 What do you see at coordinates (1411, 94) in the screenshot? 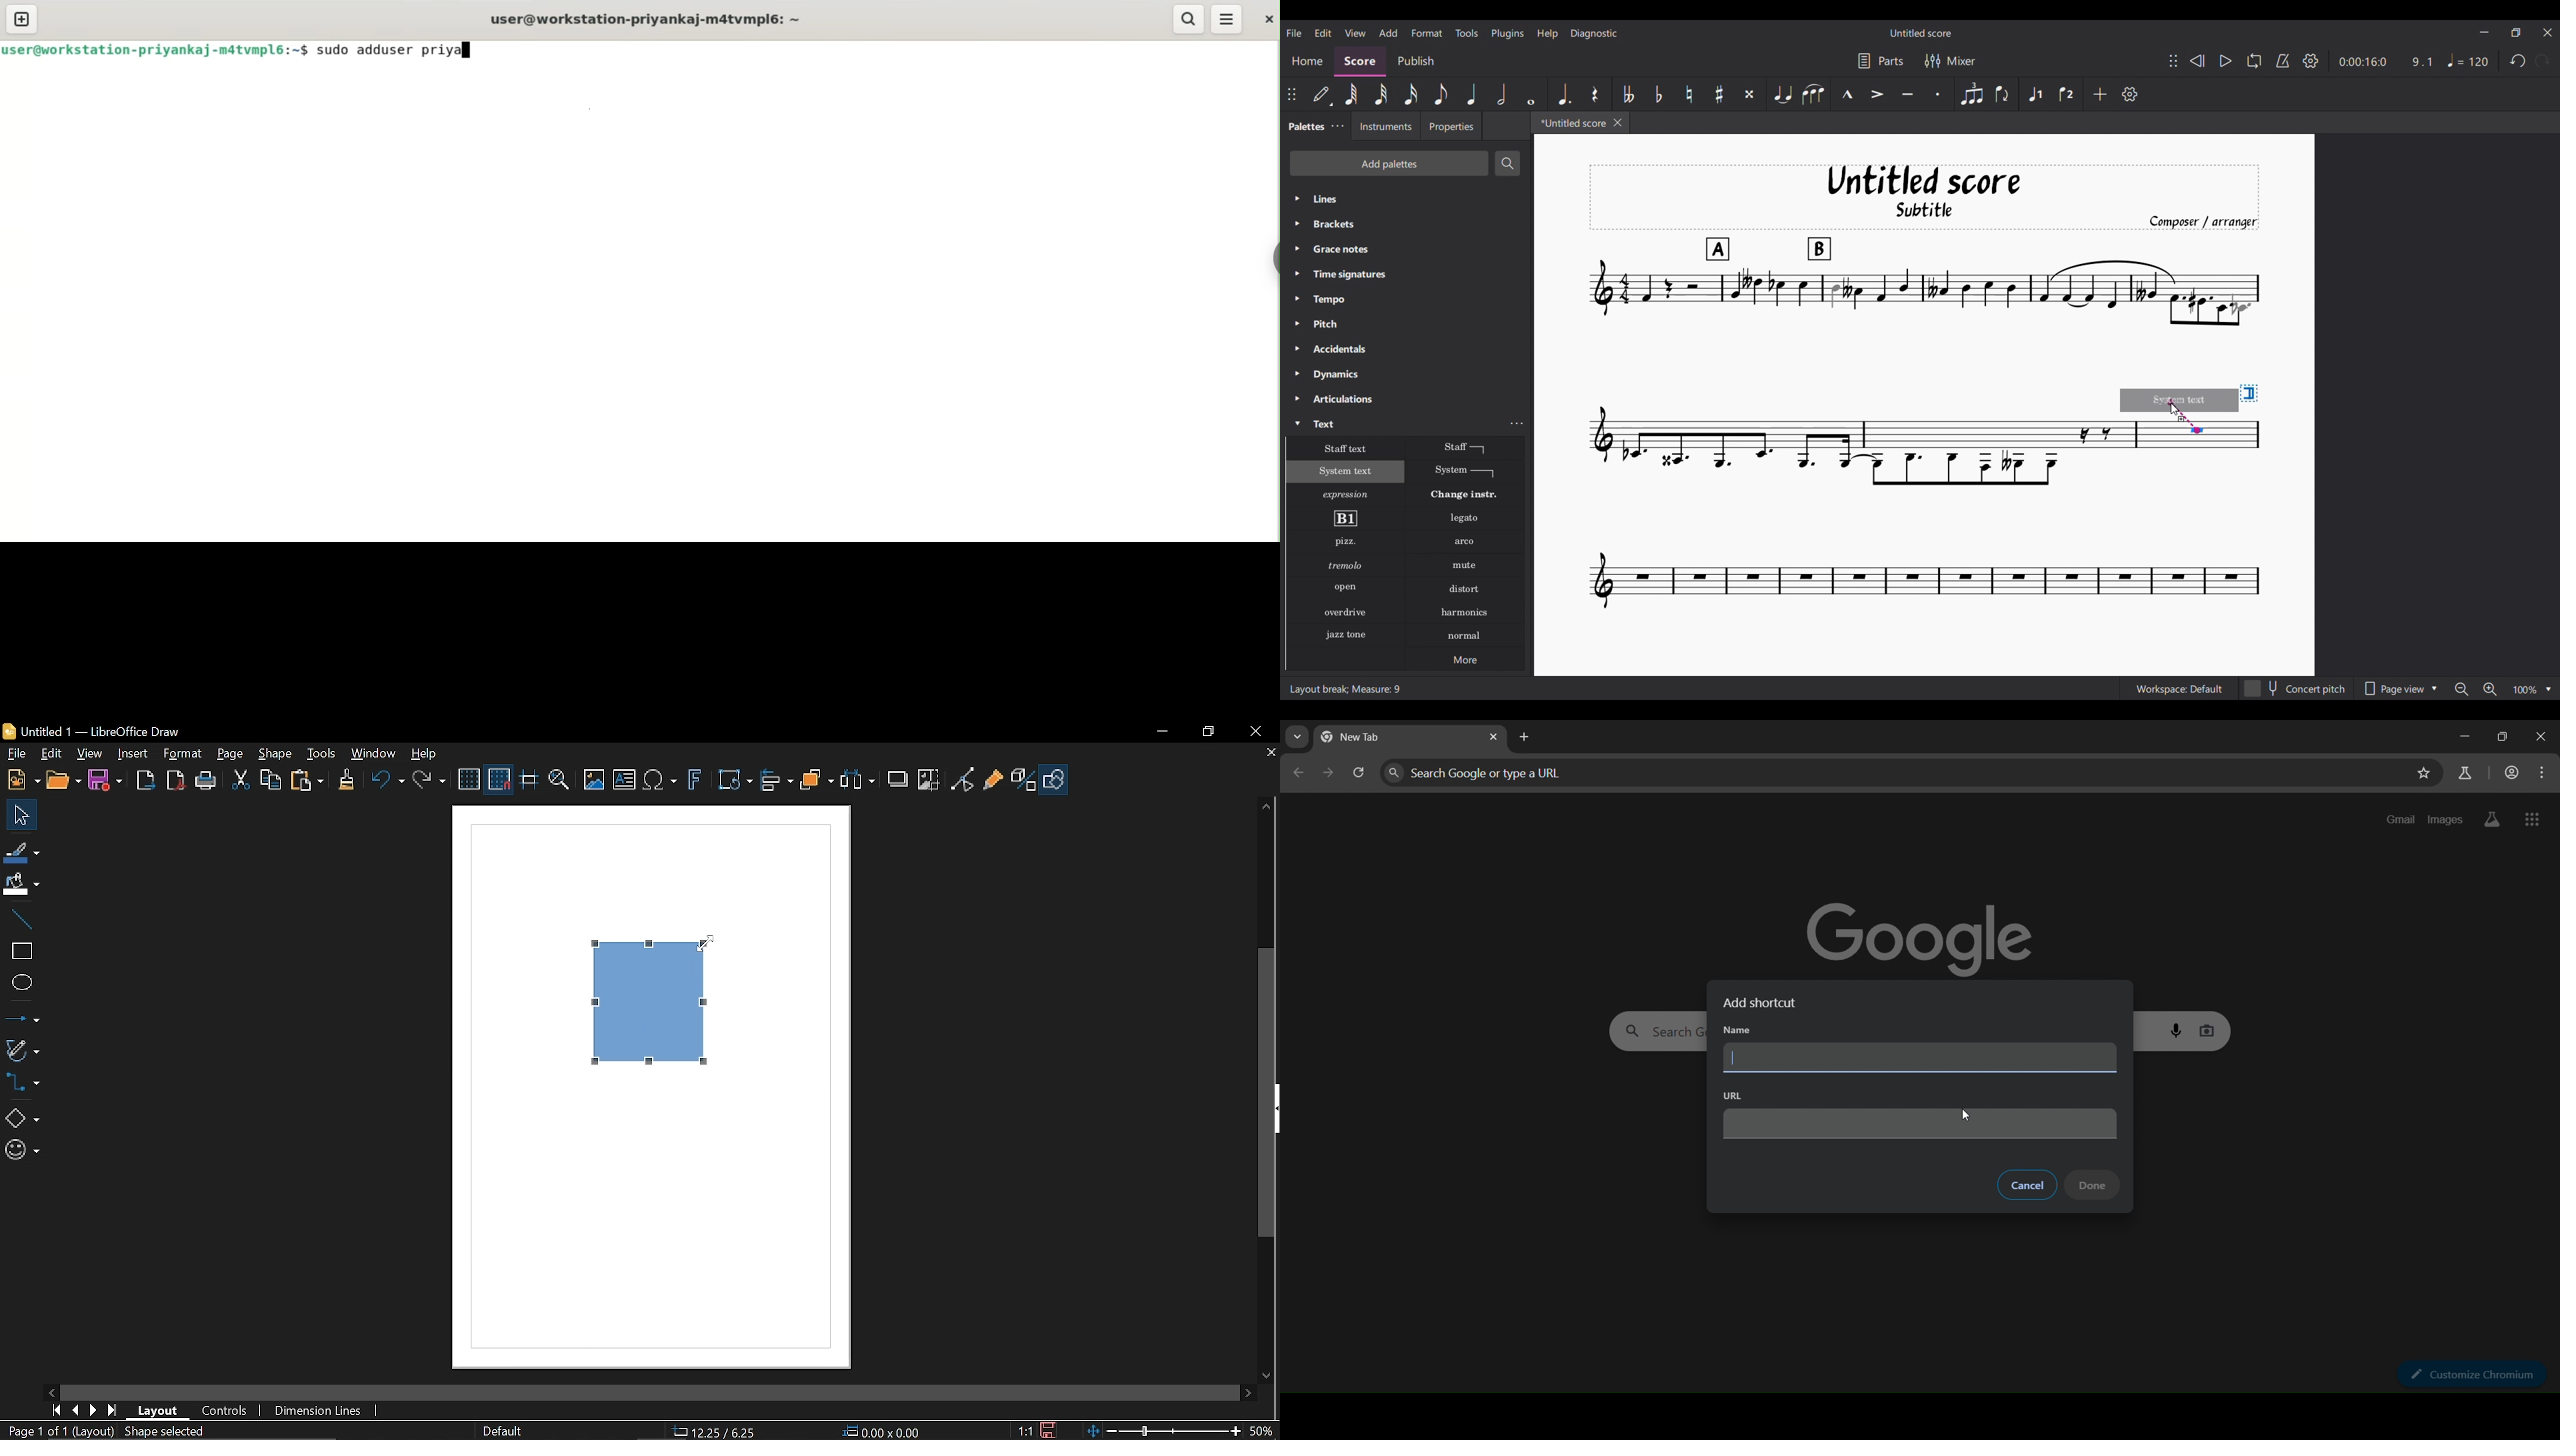
I see `16th note` at bounding box center [1411, 94].